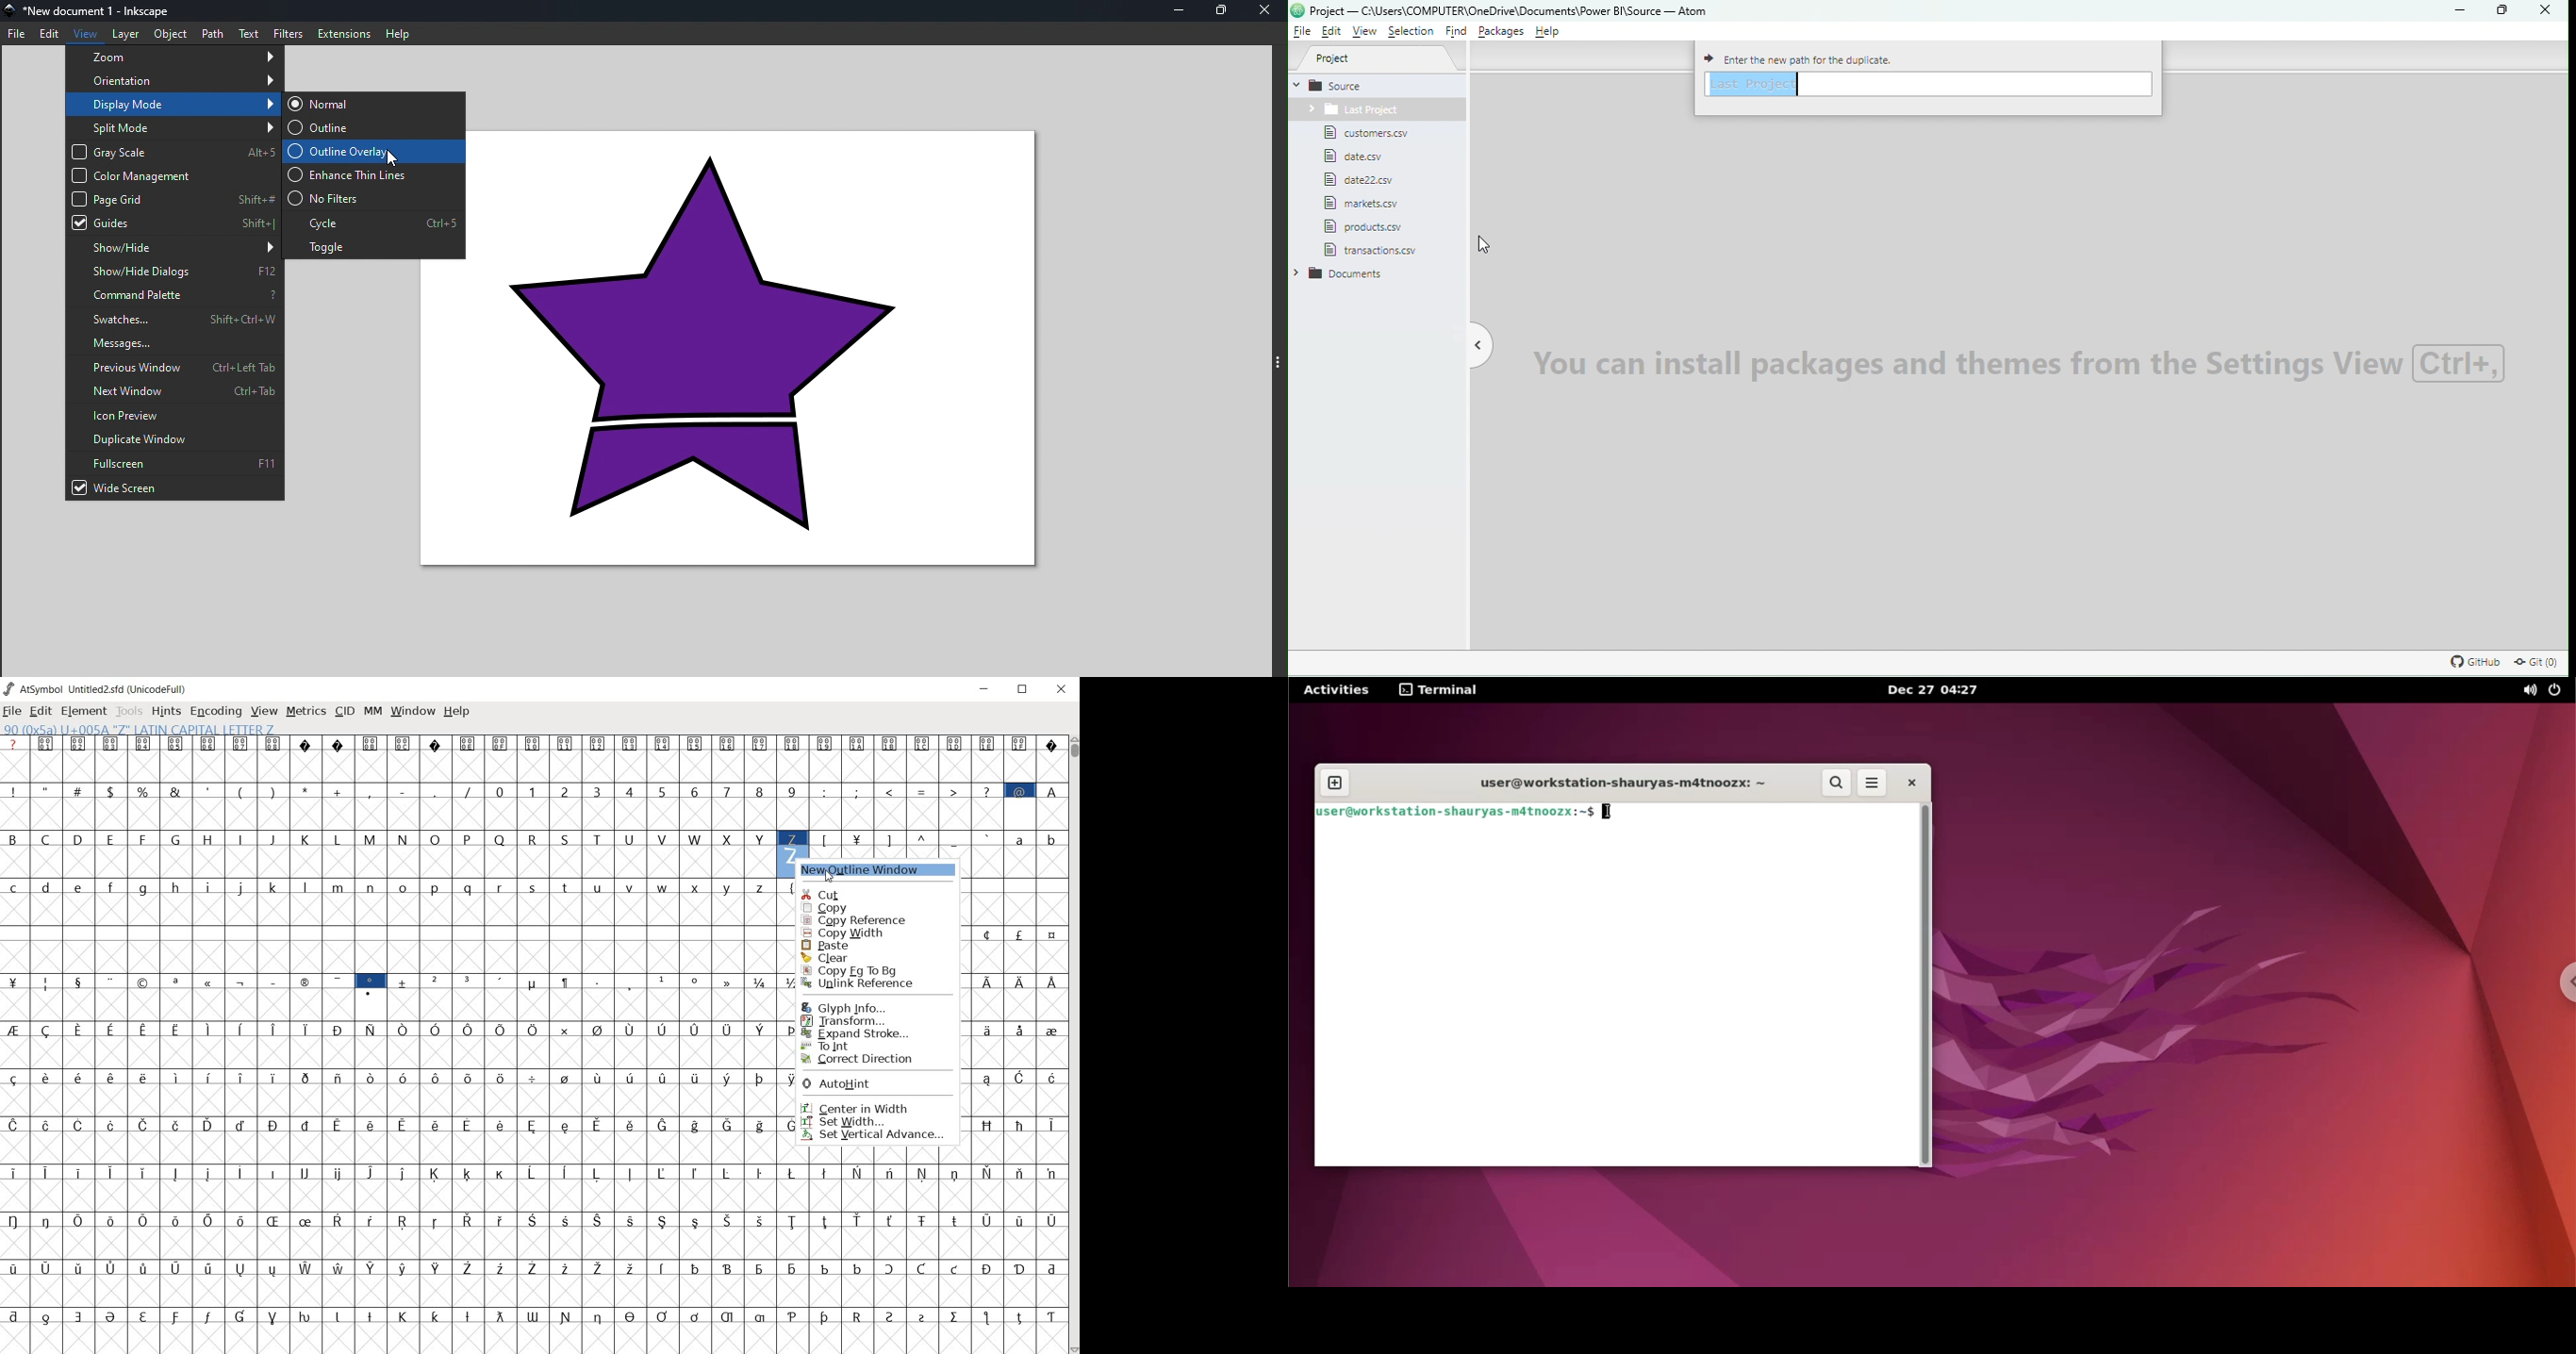 The width and height of the screenshot is (2576, 1372). What do you see at coordinates (374, 150) in the screenshot?
I see `Outline overlay` at bounding box center [374, 150].